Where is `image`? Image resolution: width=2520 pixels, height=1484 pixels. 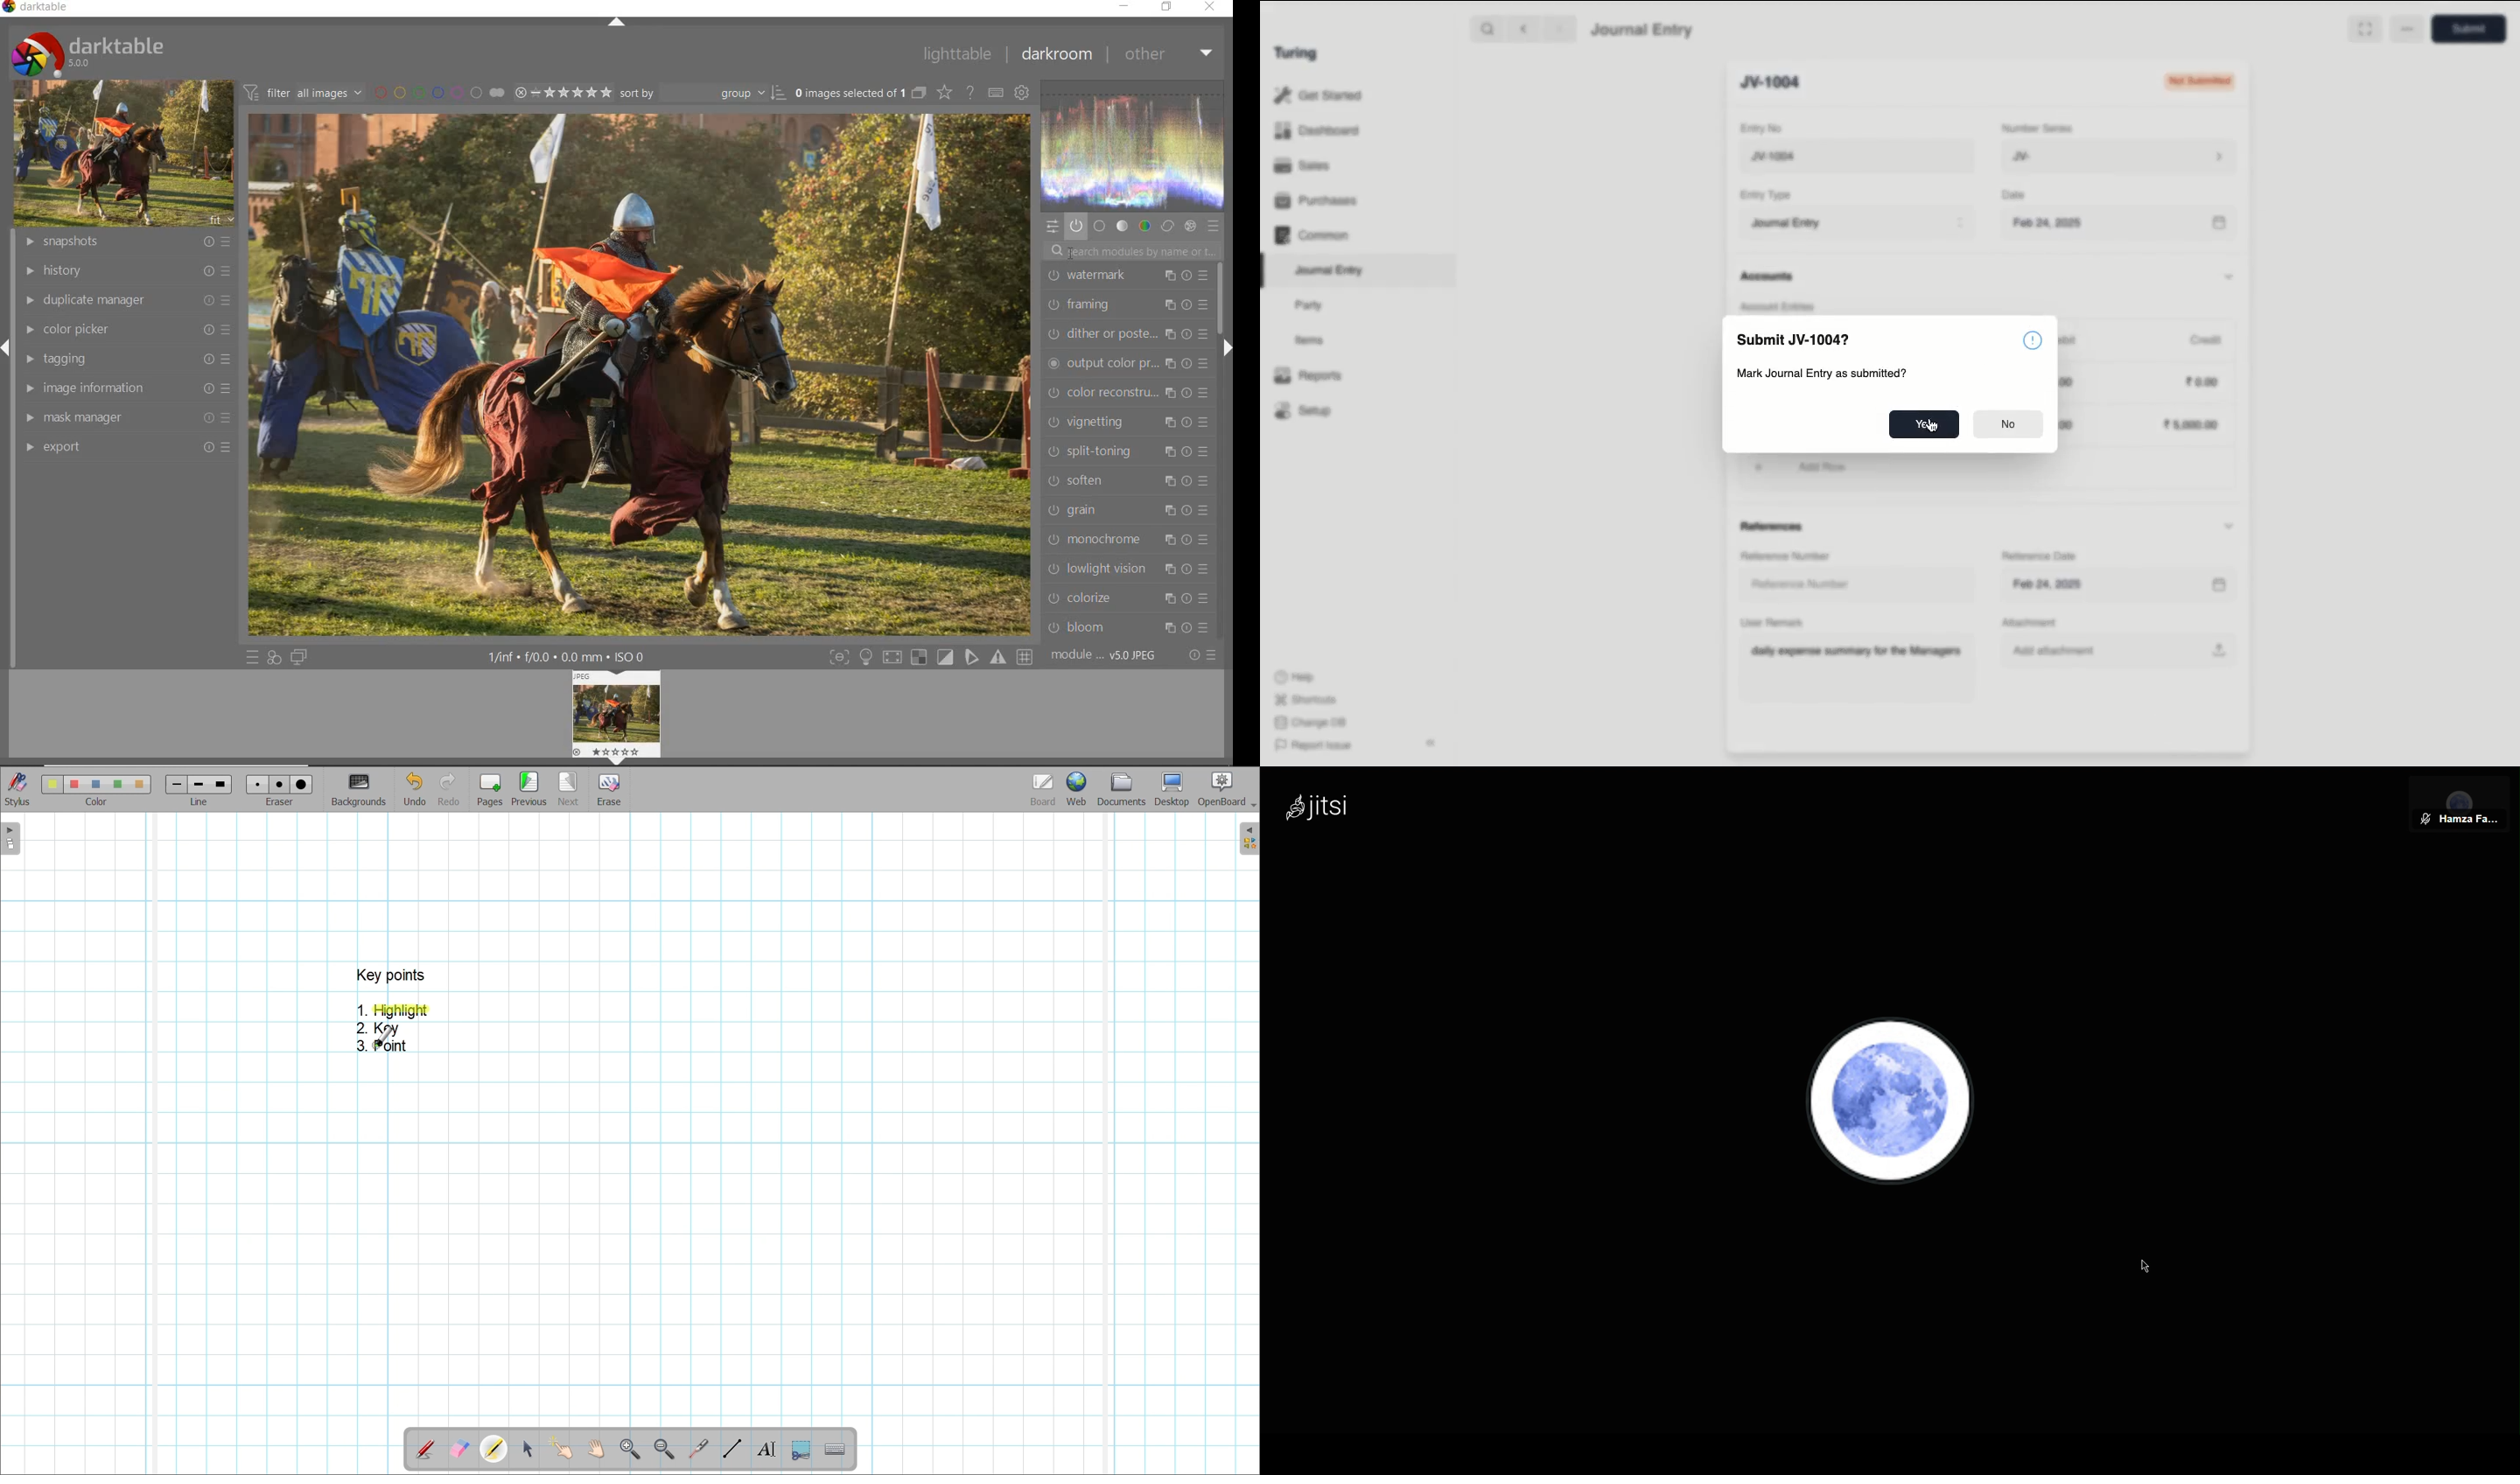 image is located at coordinates (124, 153).